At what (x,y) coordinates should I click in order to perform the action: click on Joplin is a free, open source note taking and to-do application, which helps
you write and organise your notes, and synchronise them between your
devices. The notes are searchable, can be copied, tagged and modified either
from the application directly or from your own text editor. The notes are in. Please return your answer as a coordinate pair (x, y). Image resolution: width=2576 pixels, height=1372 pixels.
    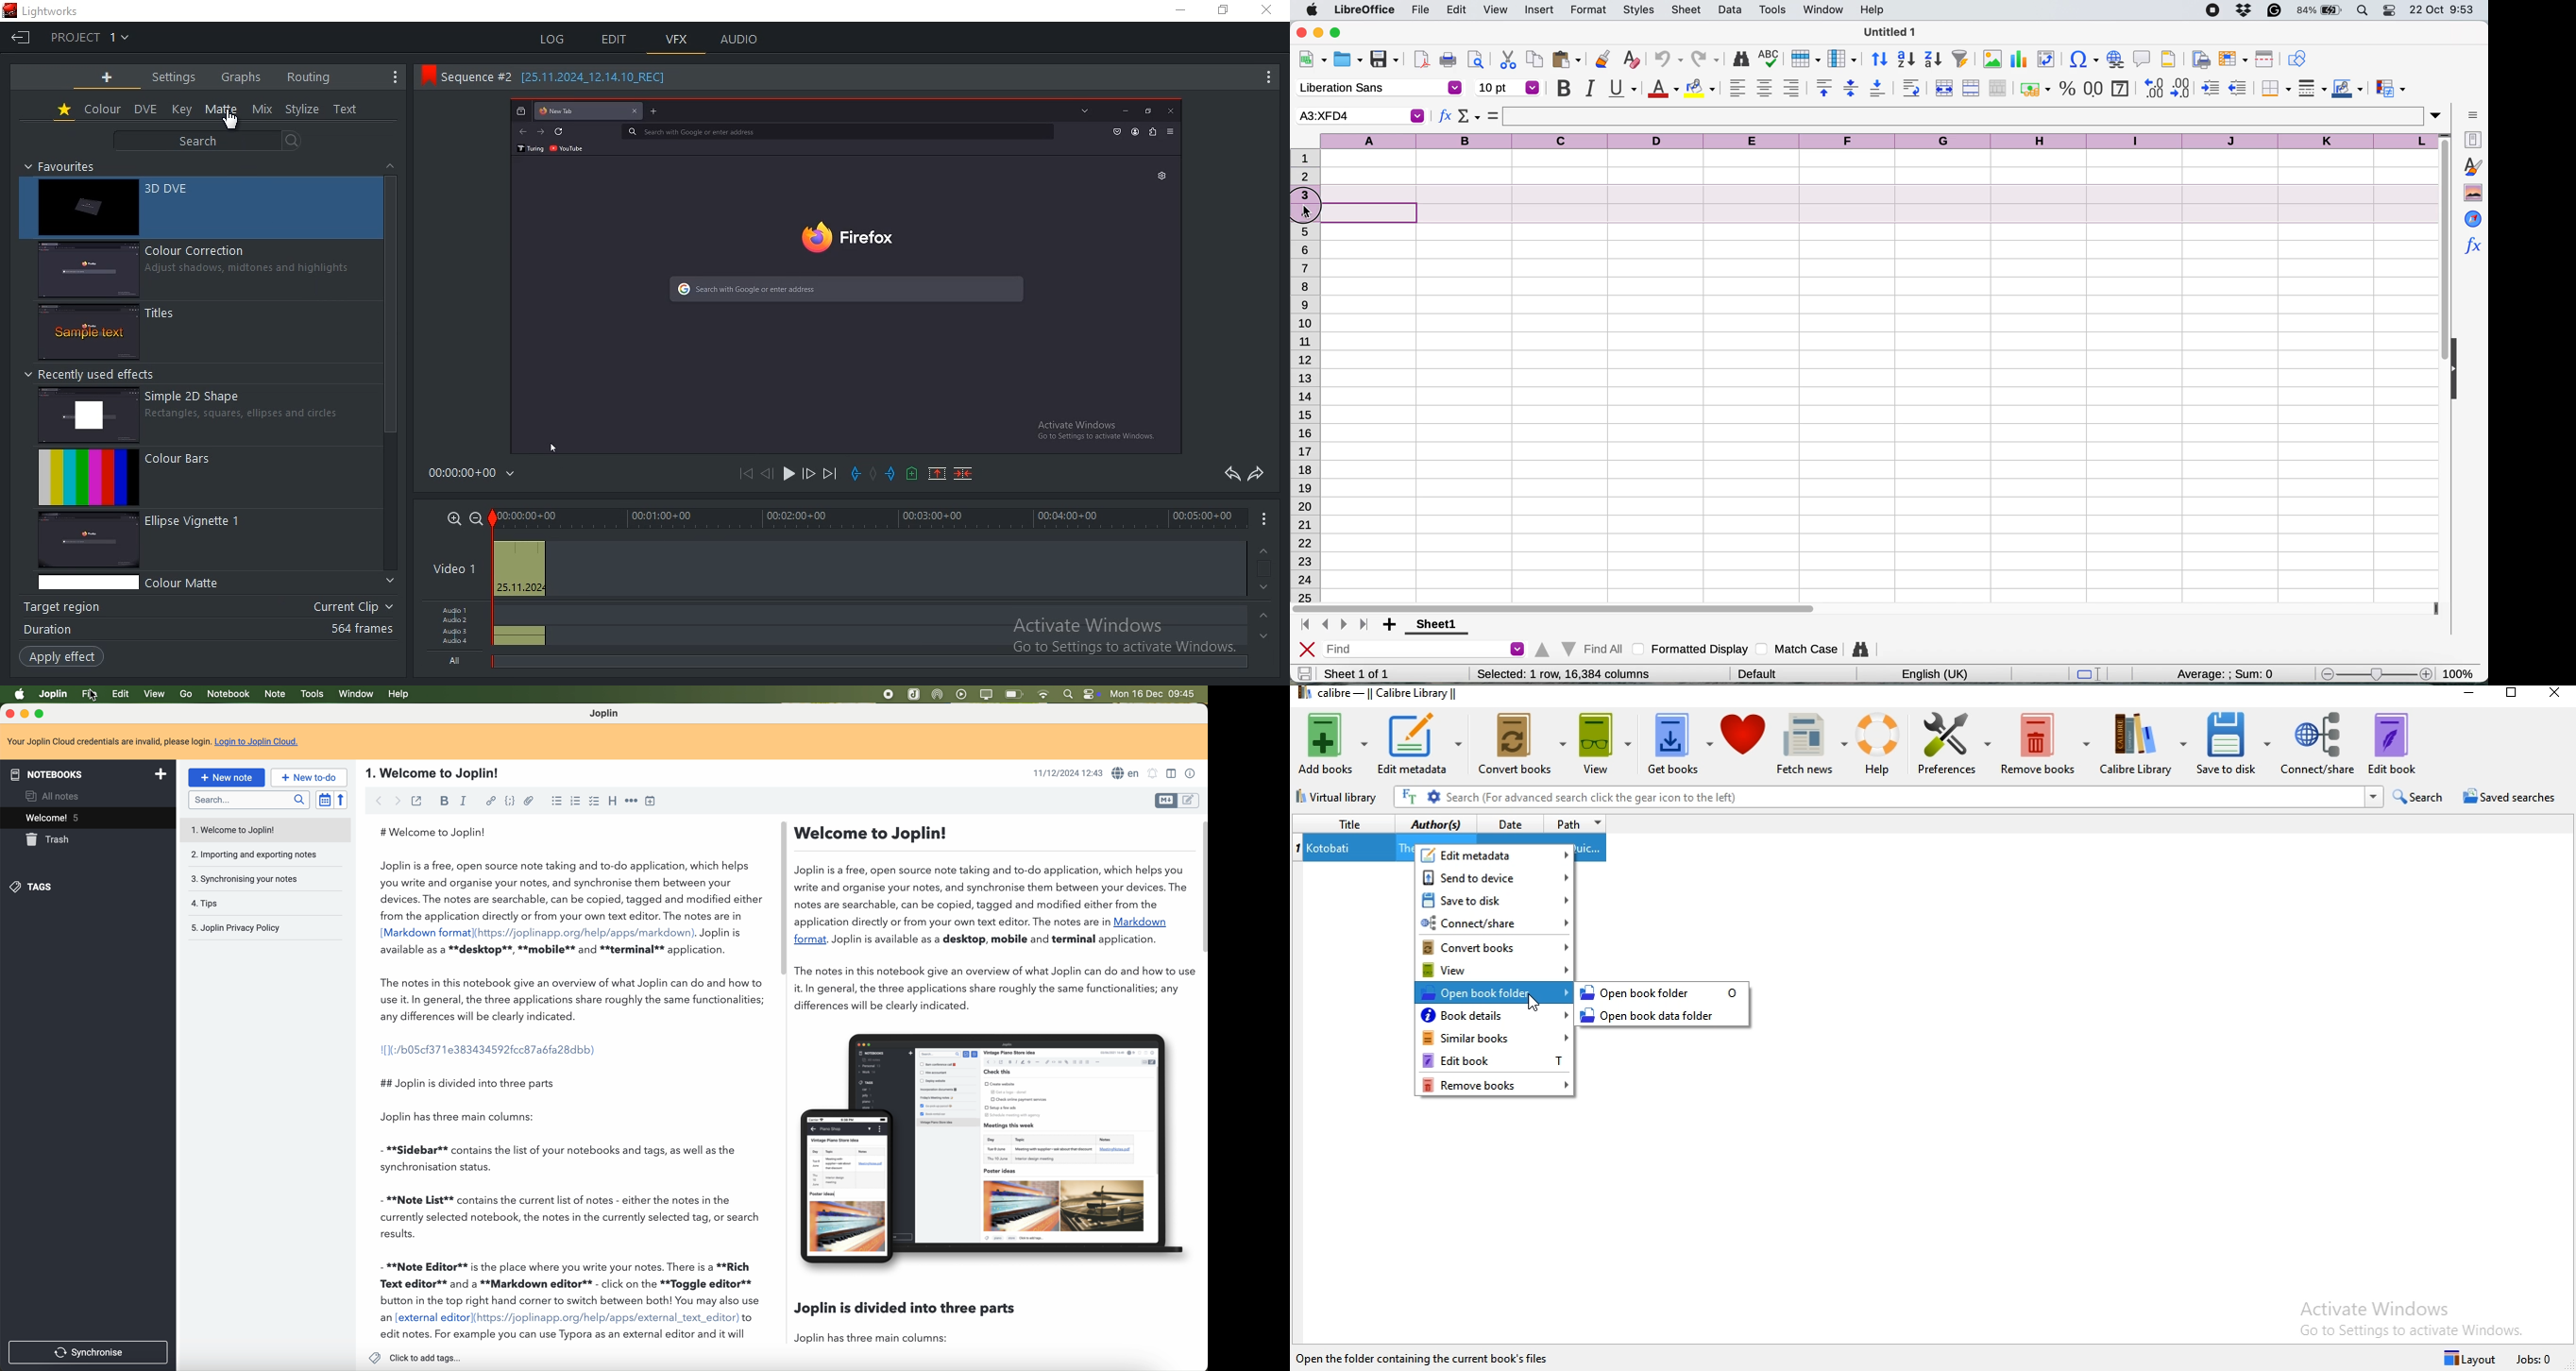
    Looking at the image, I should click on (572, 891).